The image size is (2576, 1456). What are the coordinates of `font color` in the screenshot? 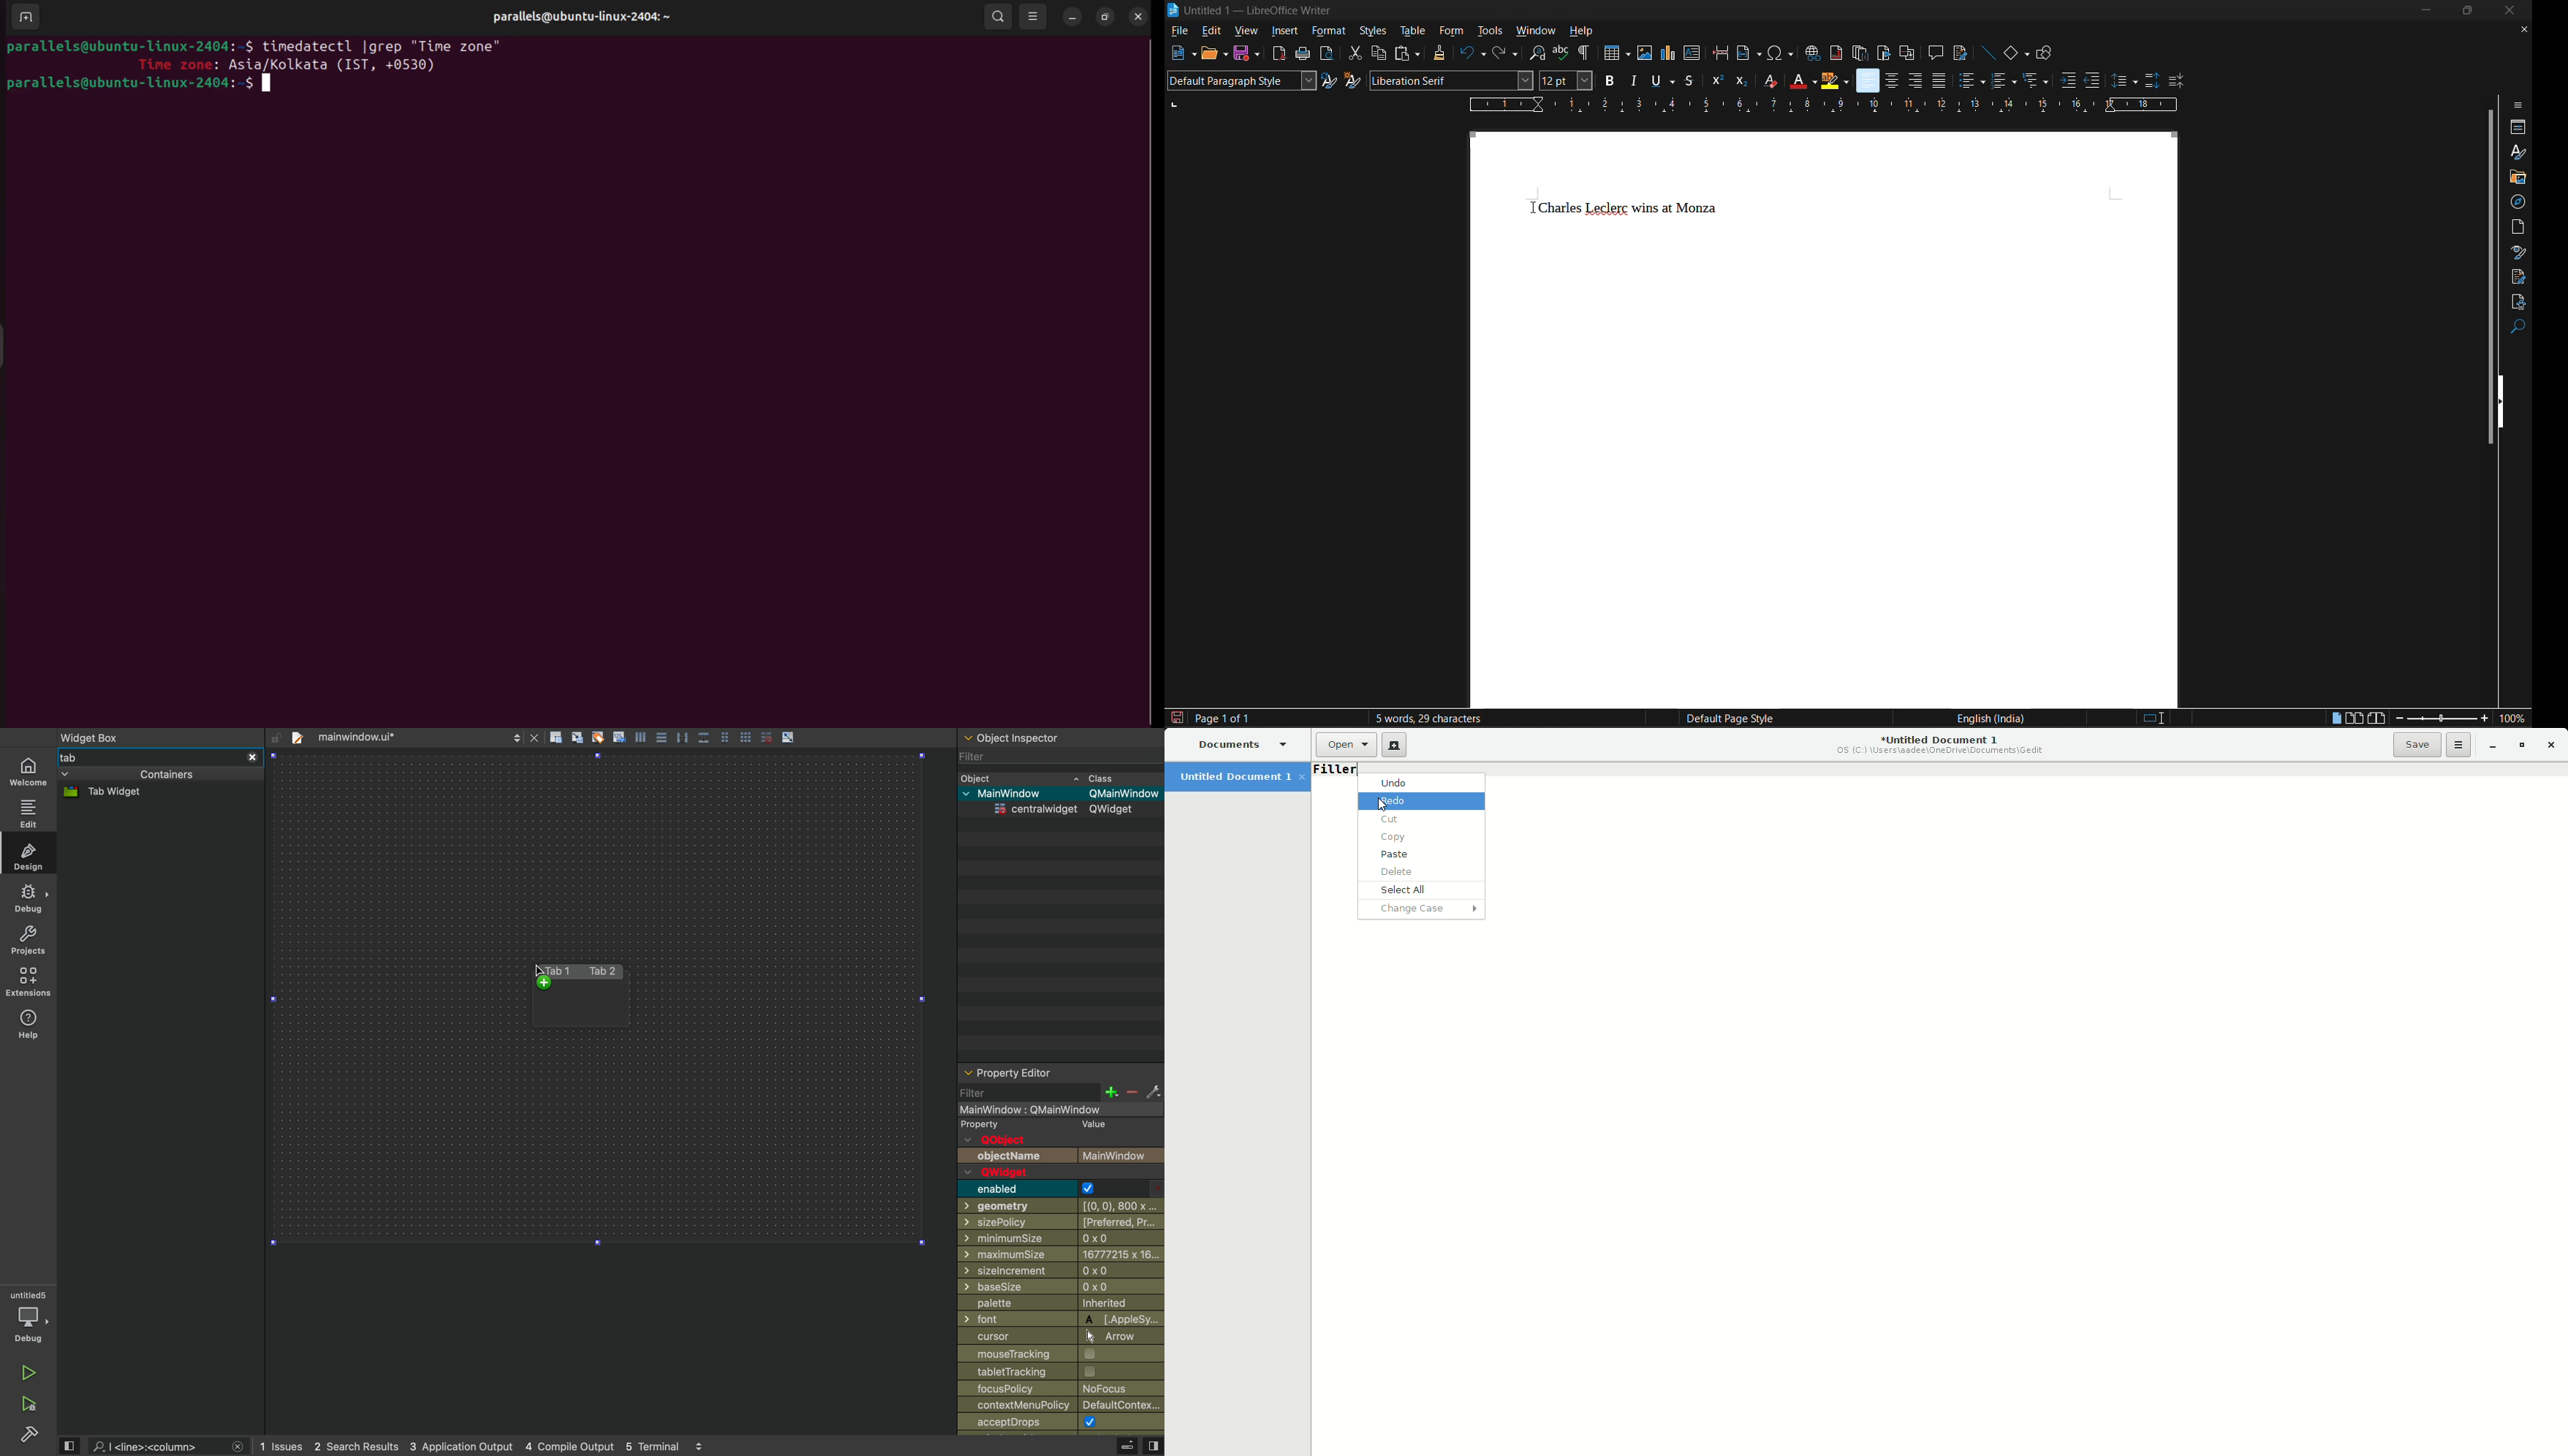 It's located at (1800, 80).